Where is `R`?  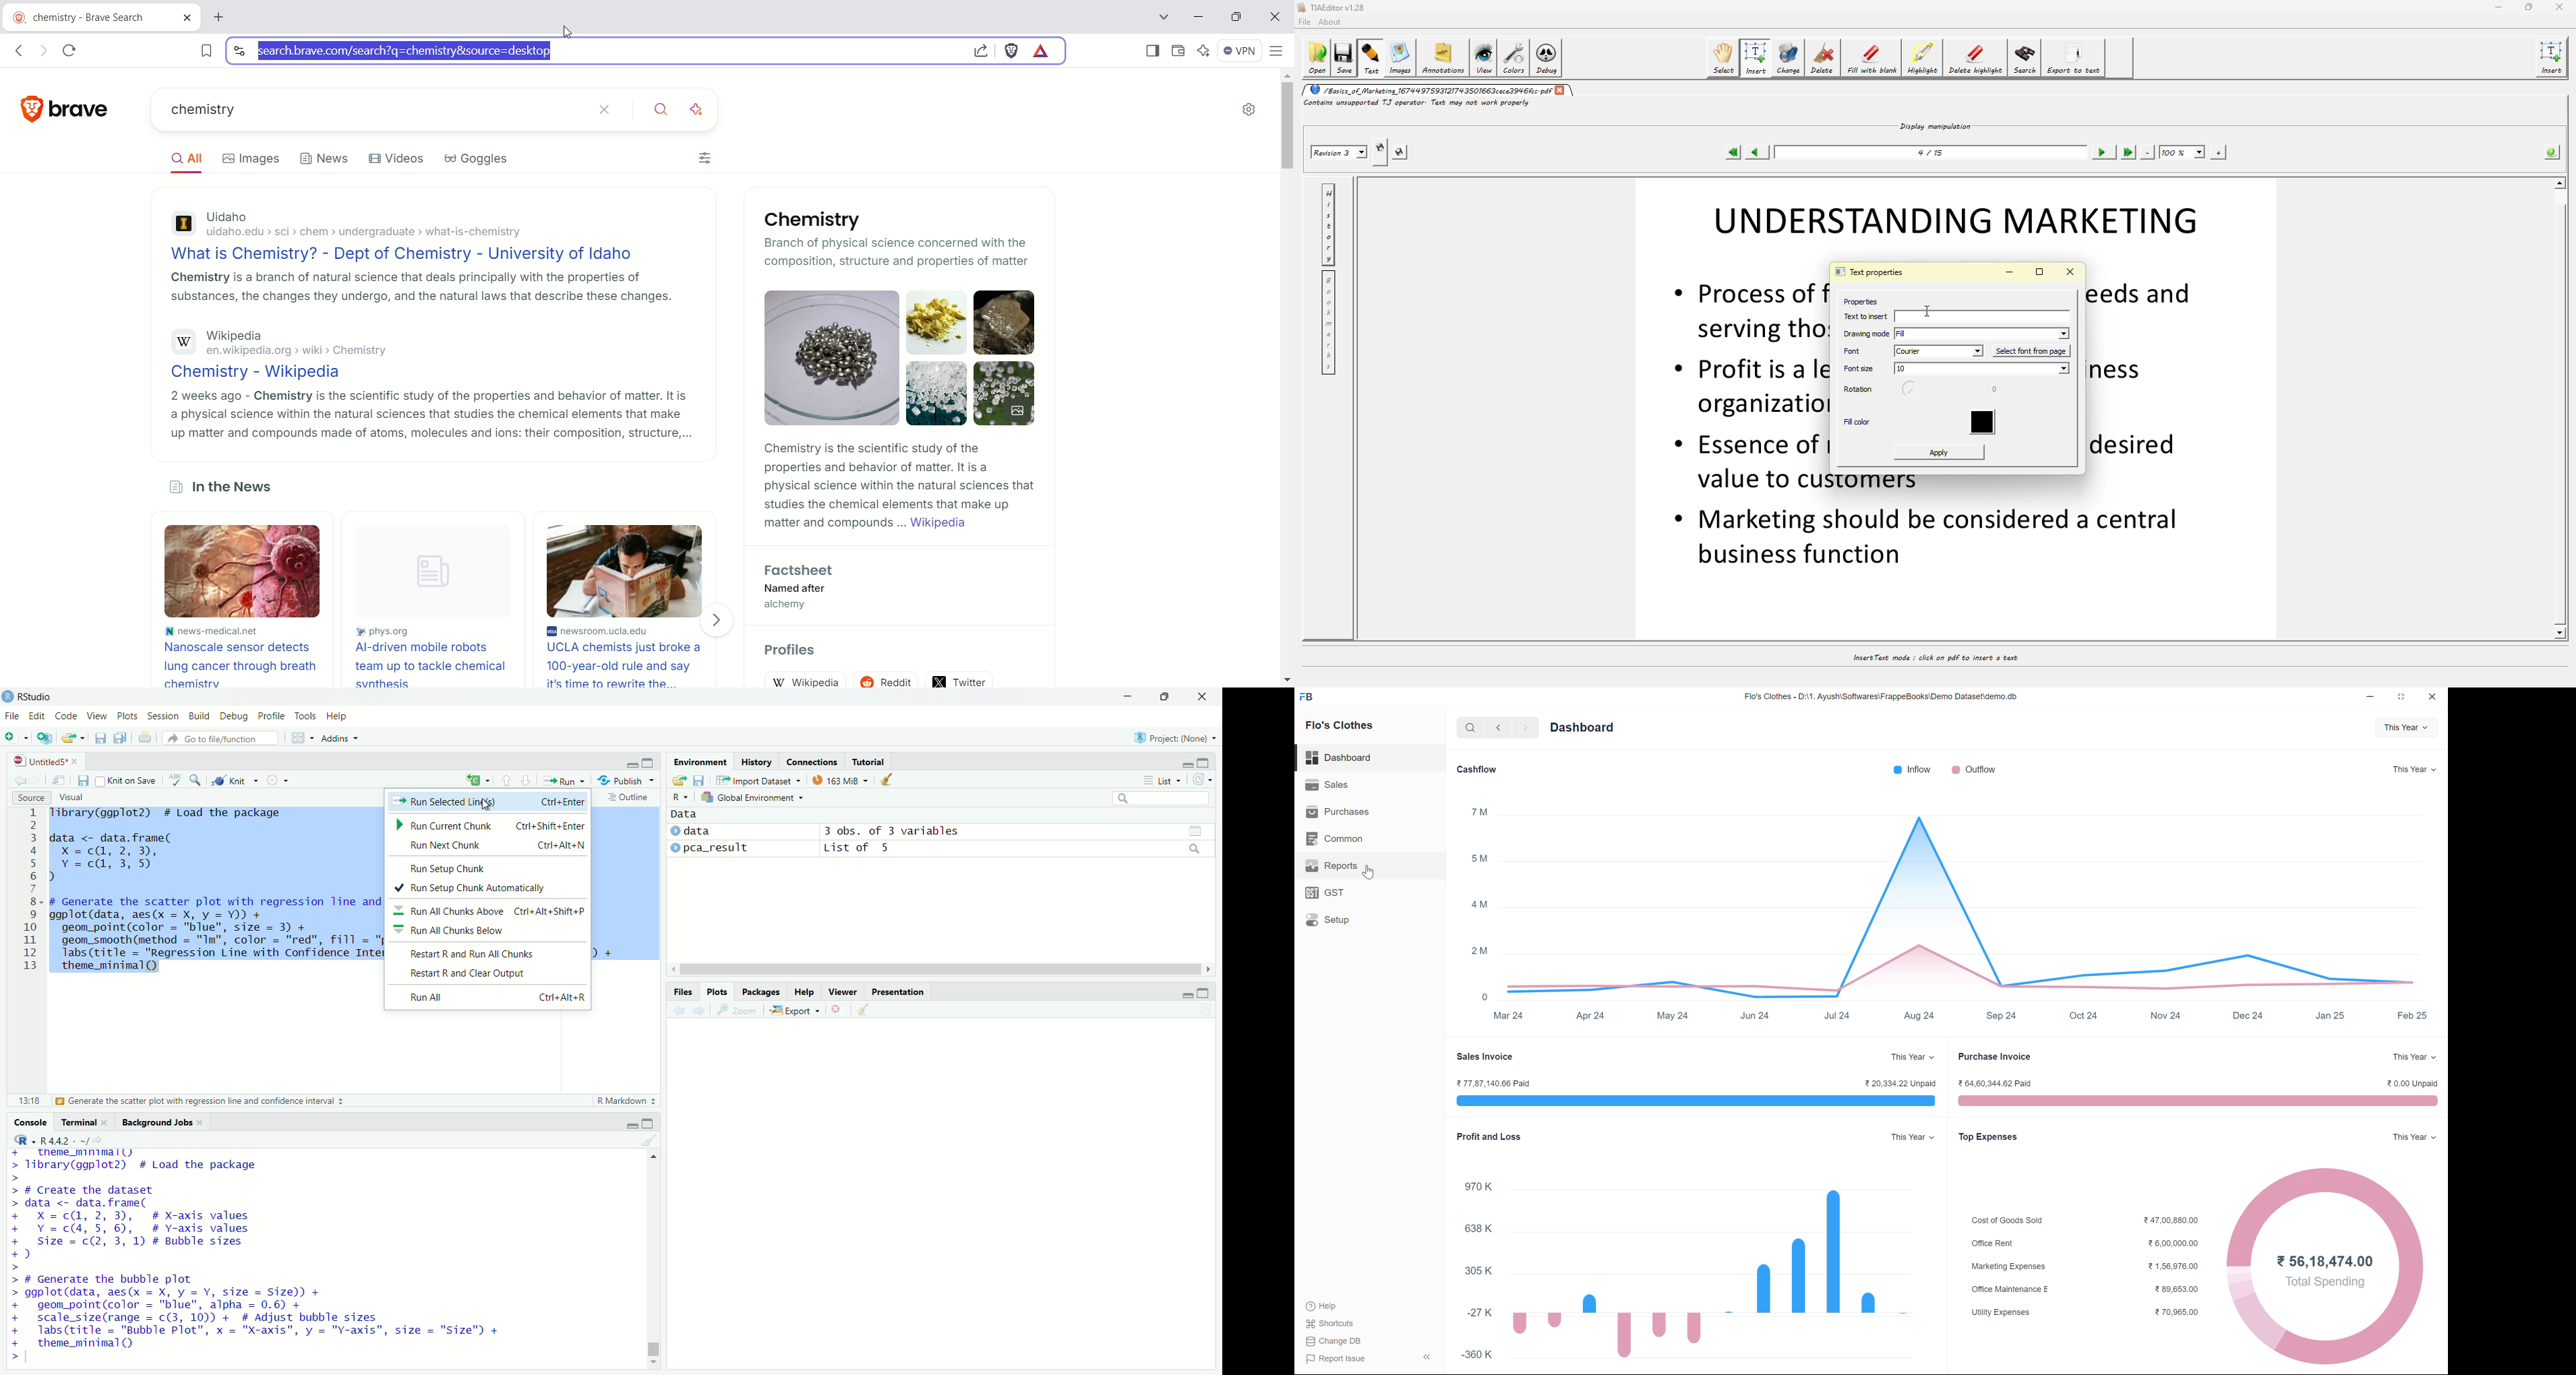 R is located at coordinates (681, 797).